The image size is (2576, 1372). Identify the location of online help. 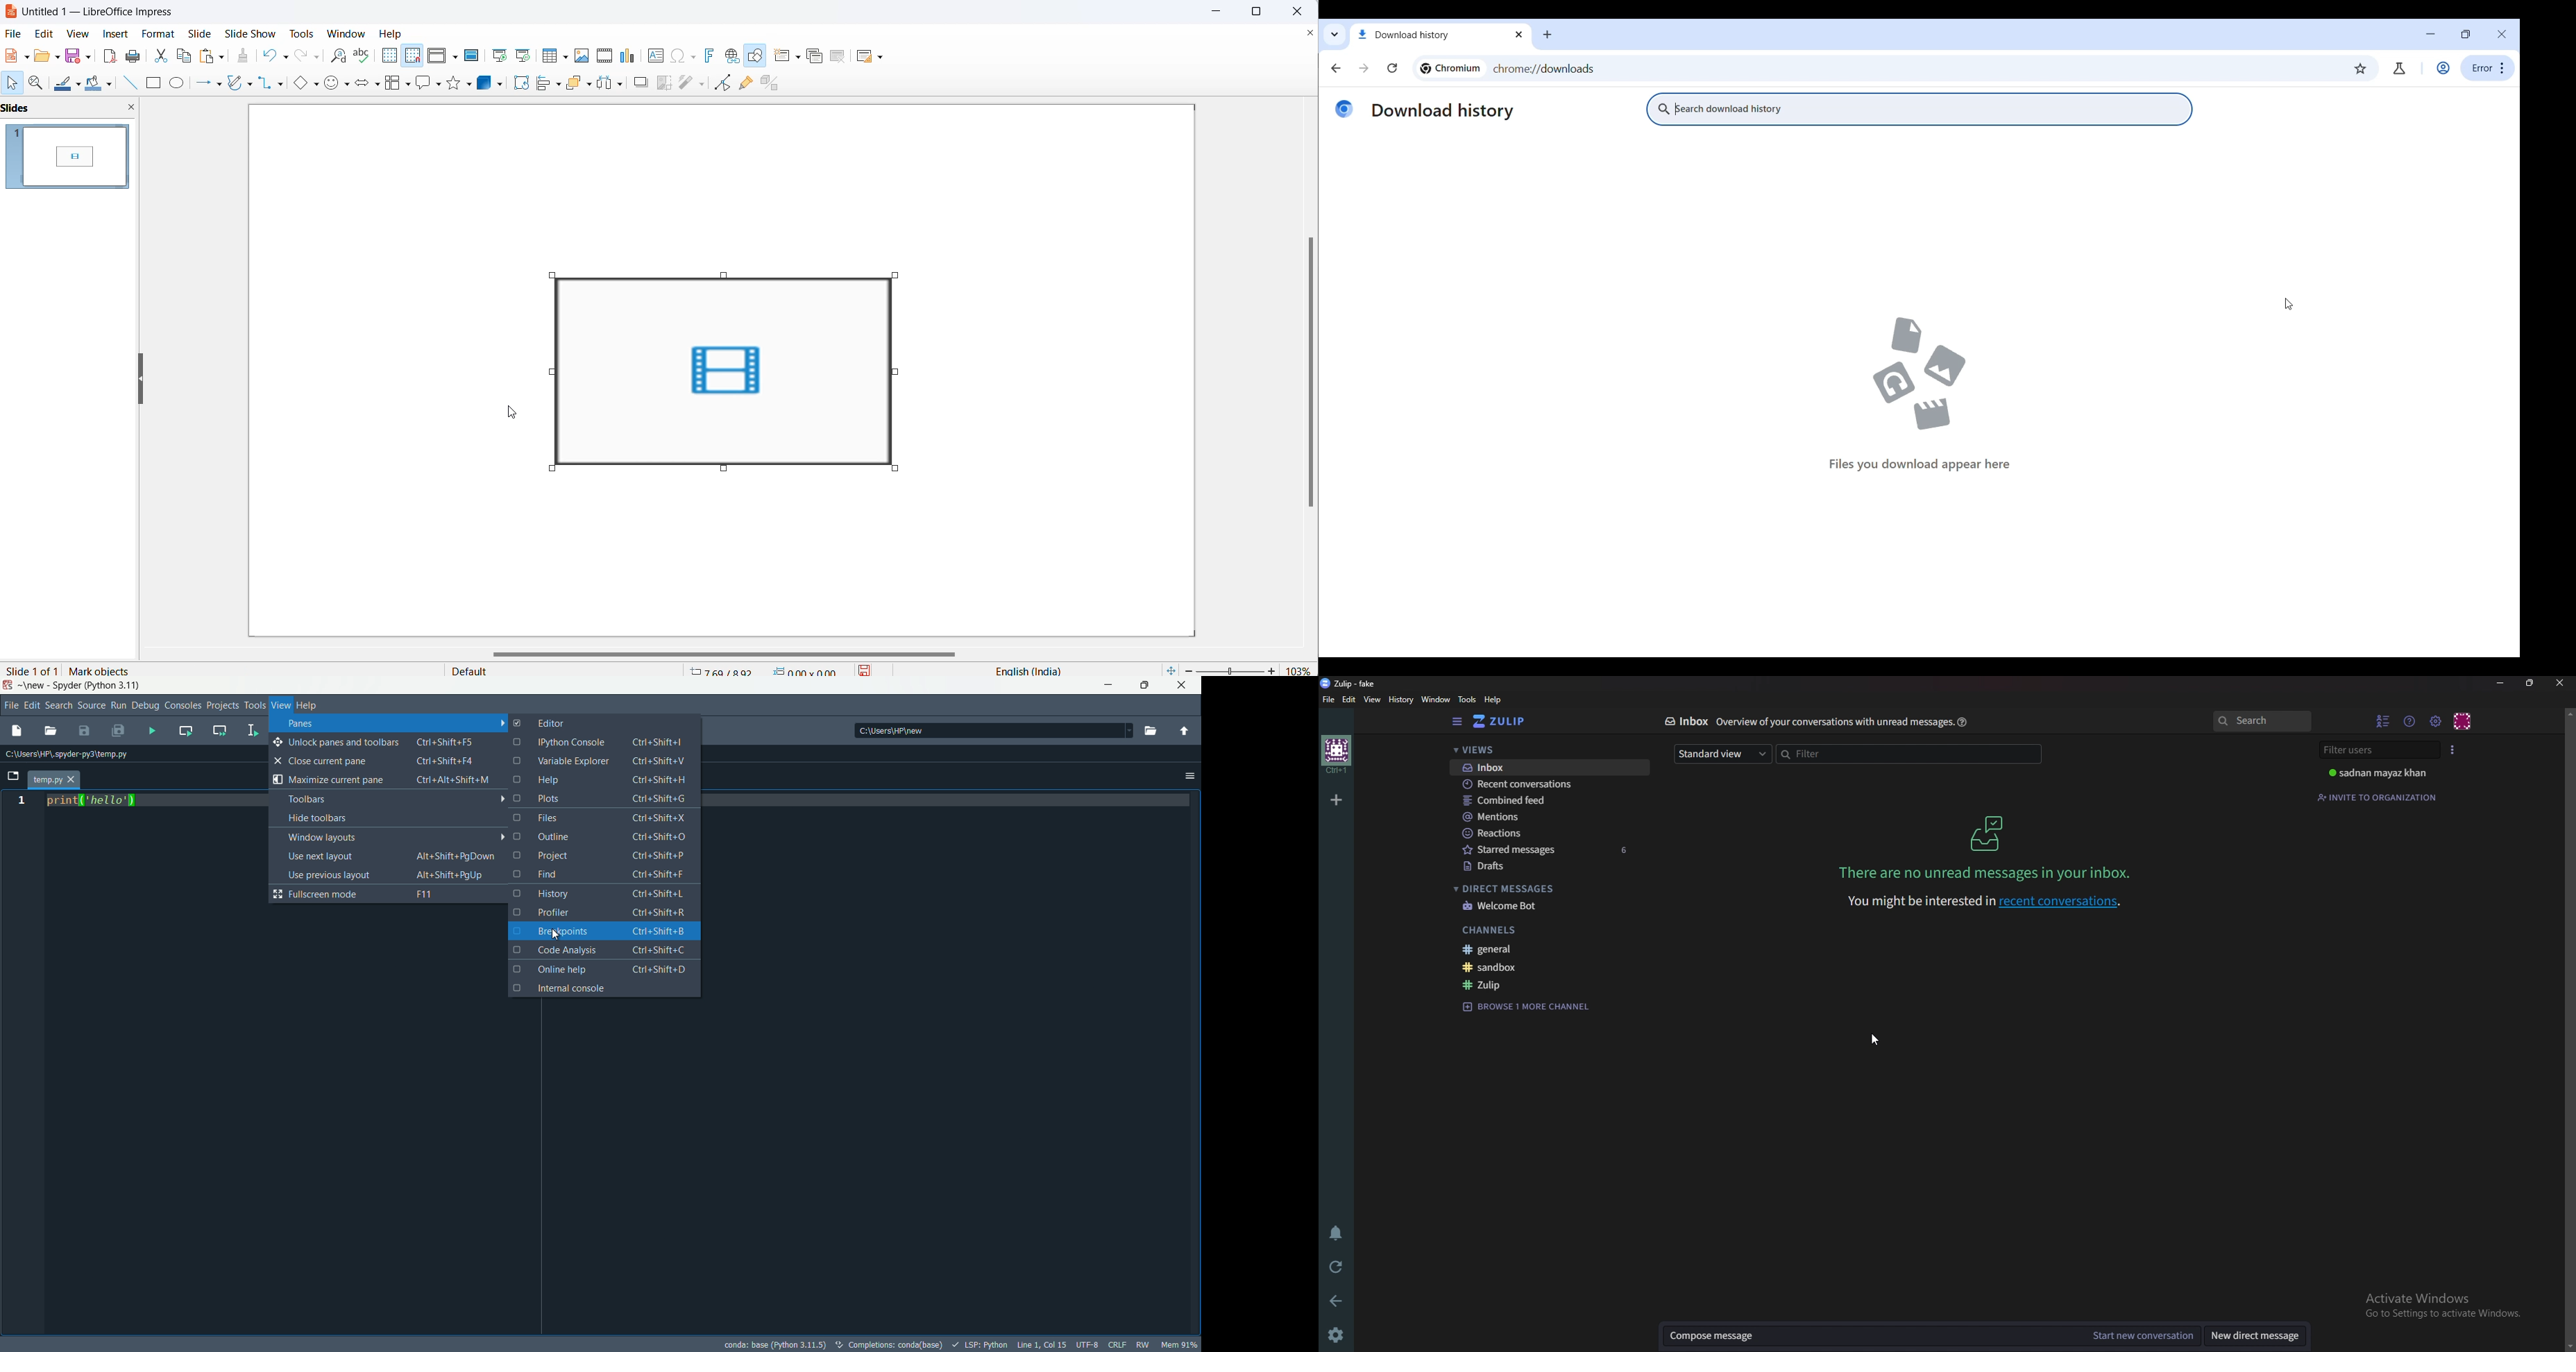
(603, 969).